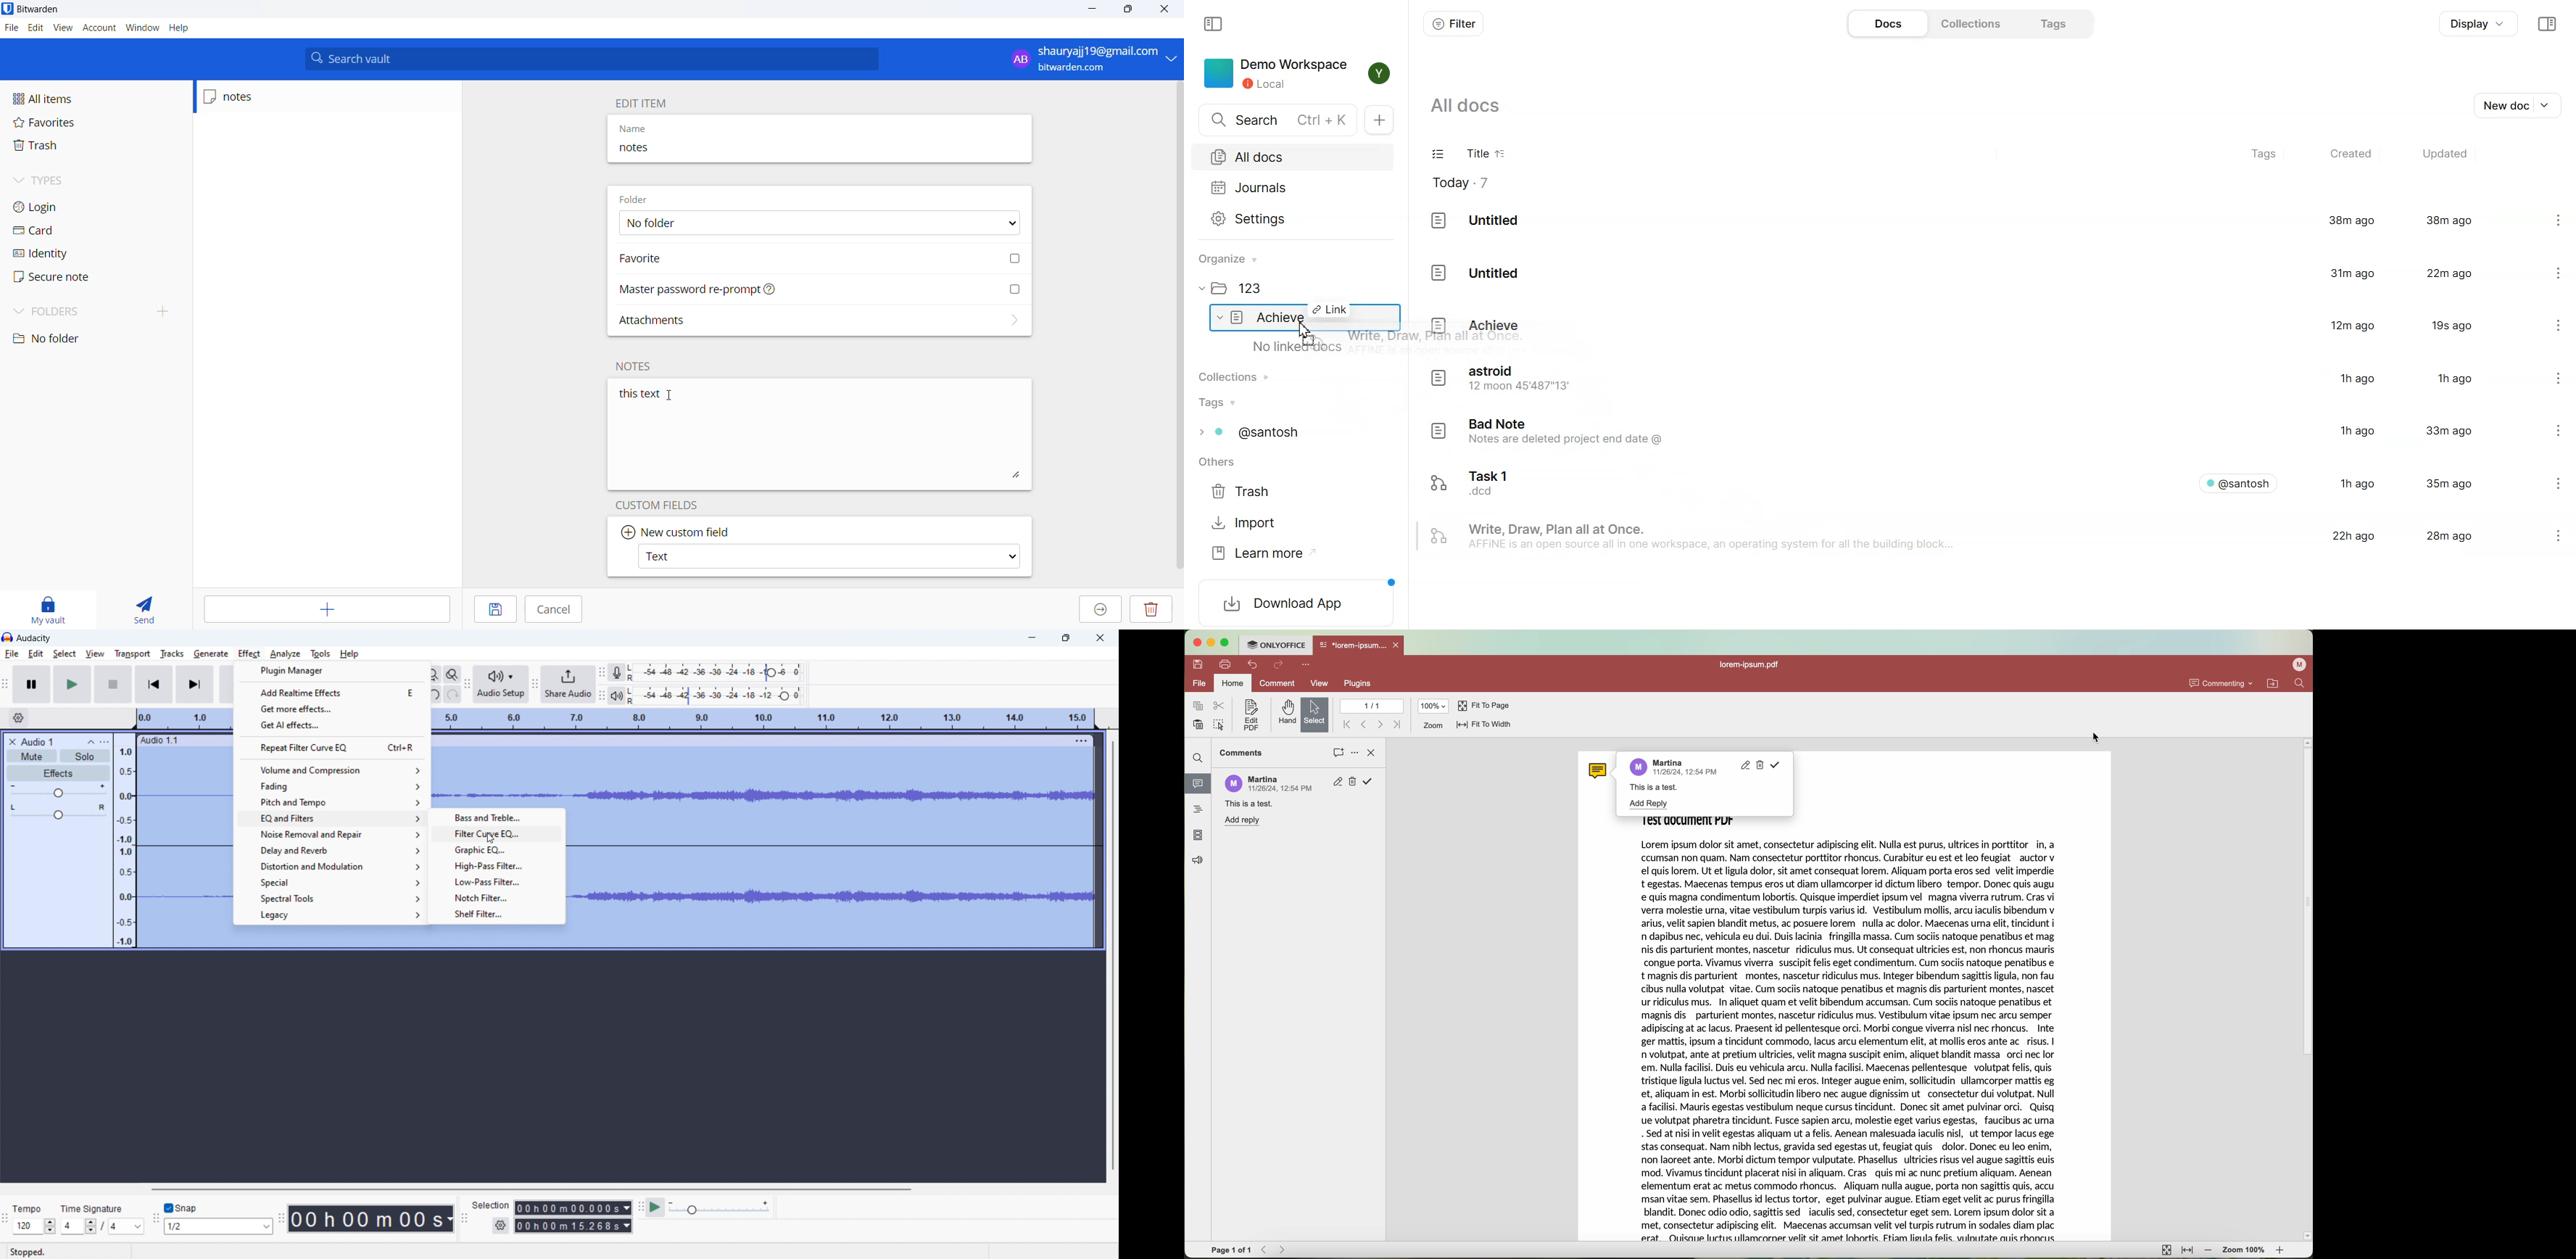 The width and height of the screenshot is (2576, 1260). I want to click on navigate arrows, so click(1372, 724).